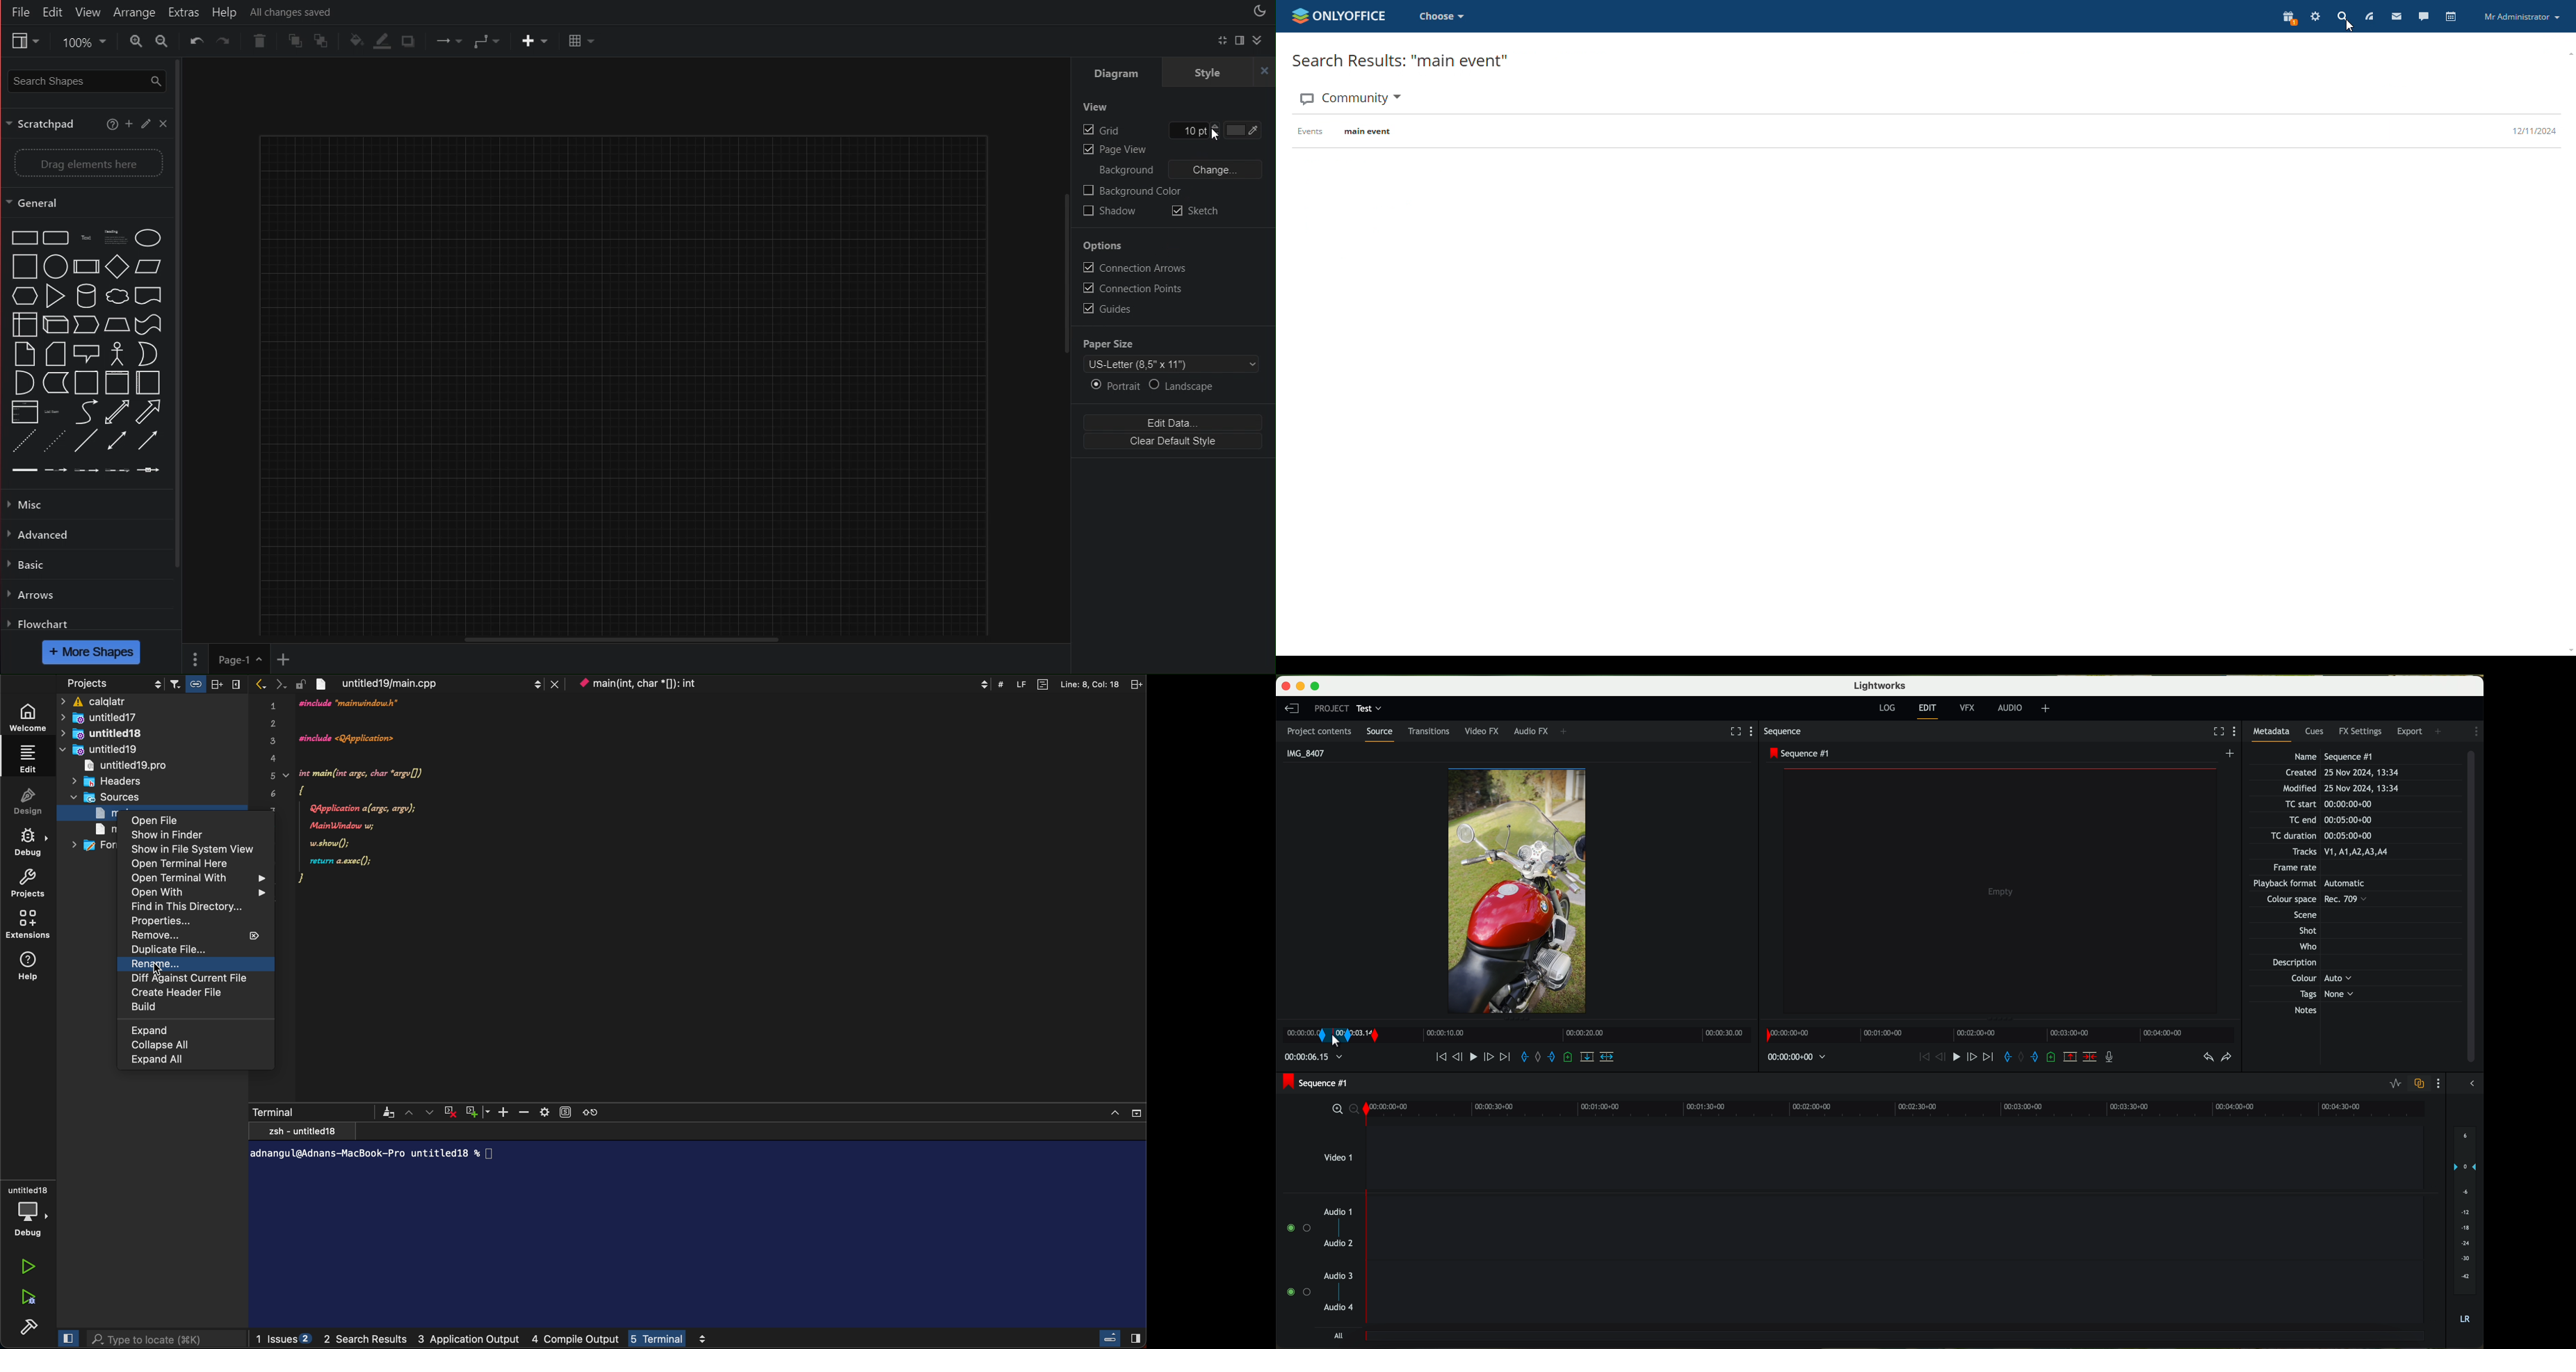  I want to click on forms, so click(93, 846).